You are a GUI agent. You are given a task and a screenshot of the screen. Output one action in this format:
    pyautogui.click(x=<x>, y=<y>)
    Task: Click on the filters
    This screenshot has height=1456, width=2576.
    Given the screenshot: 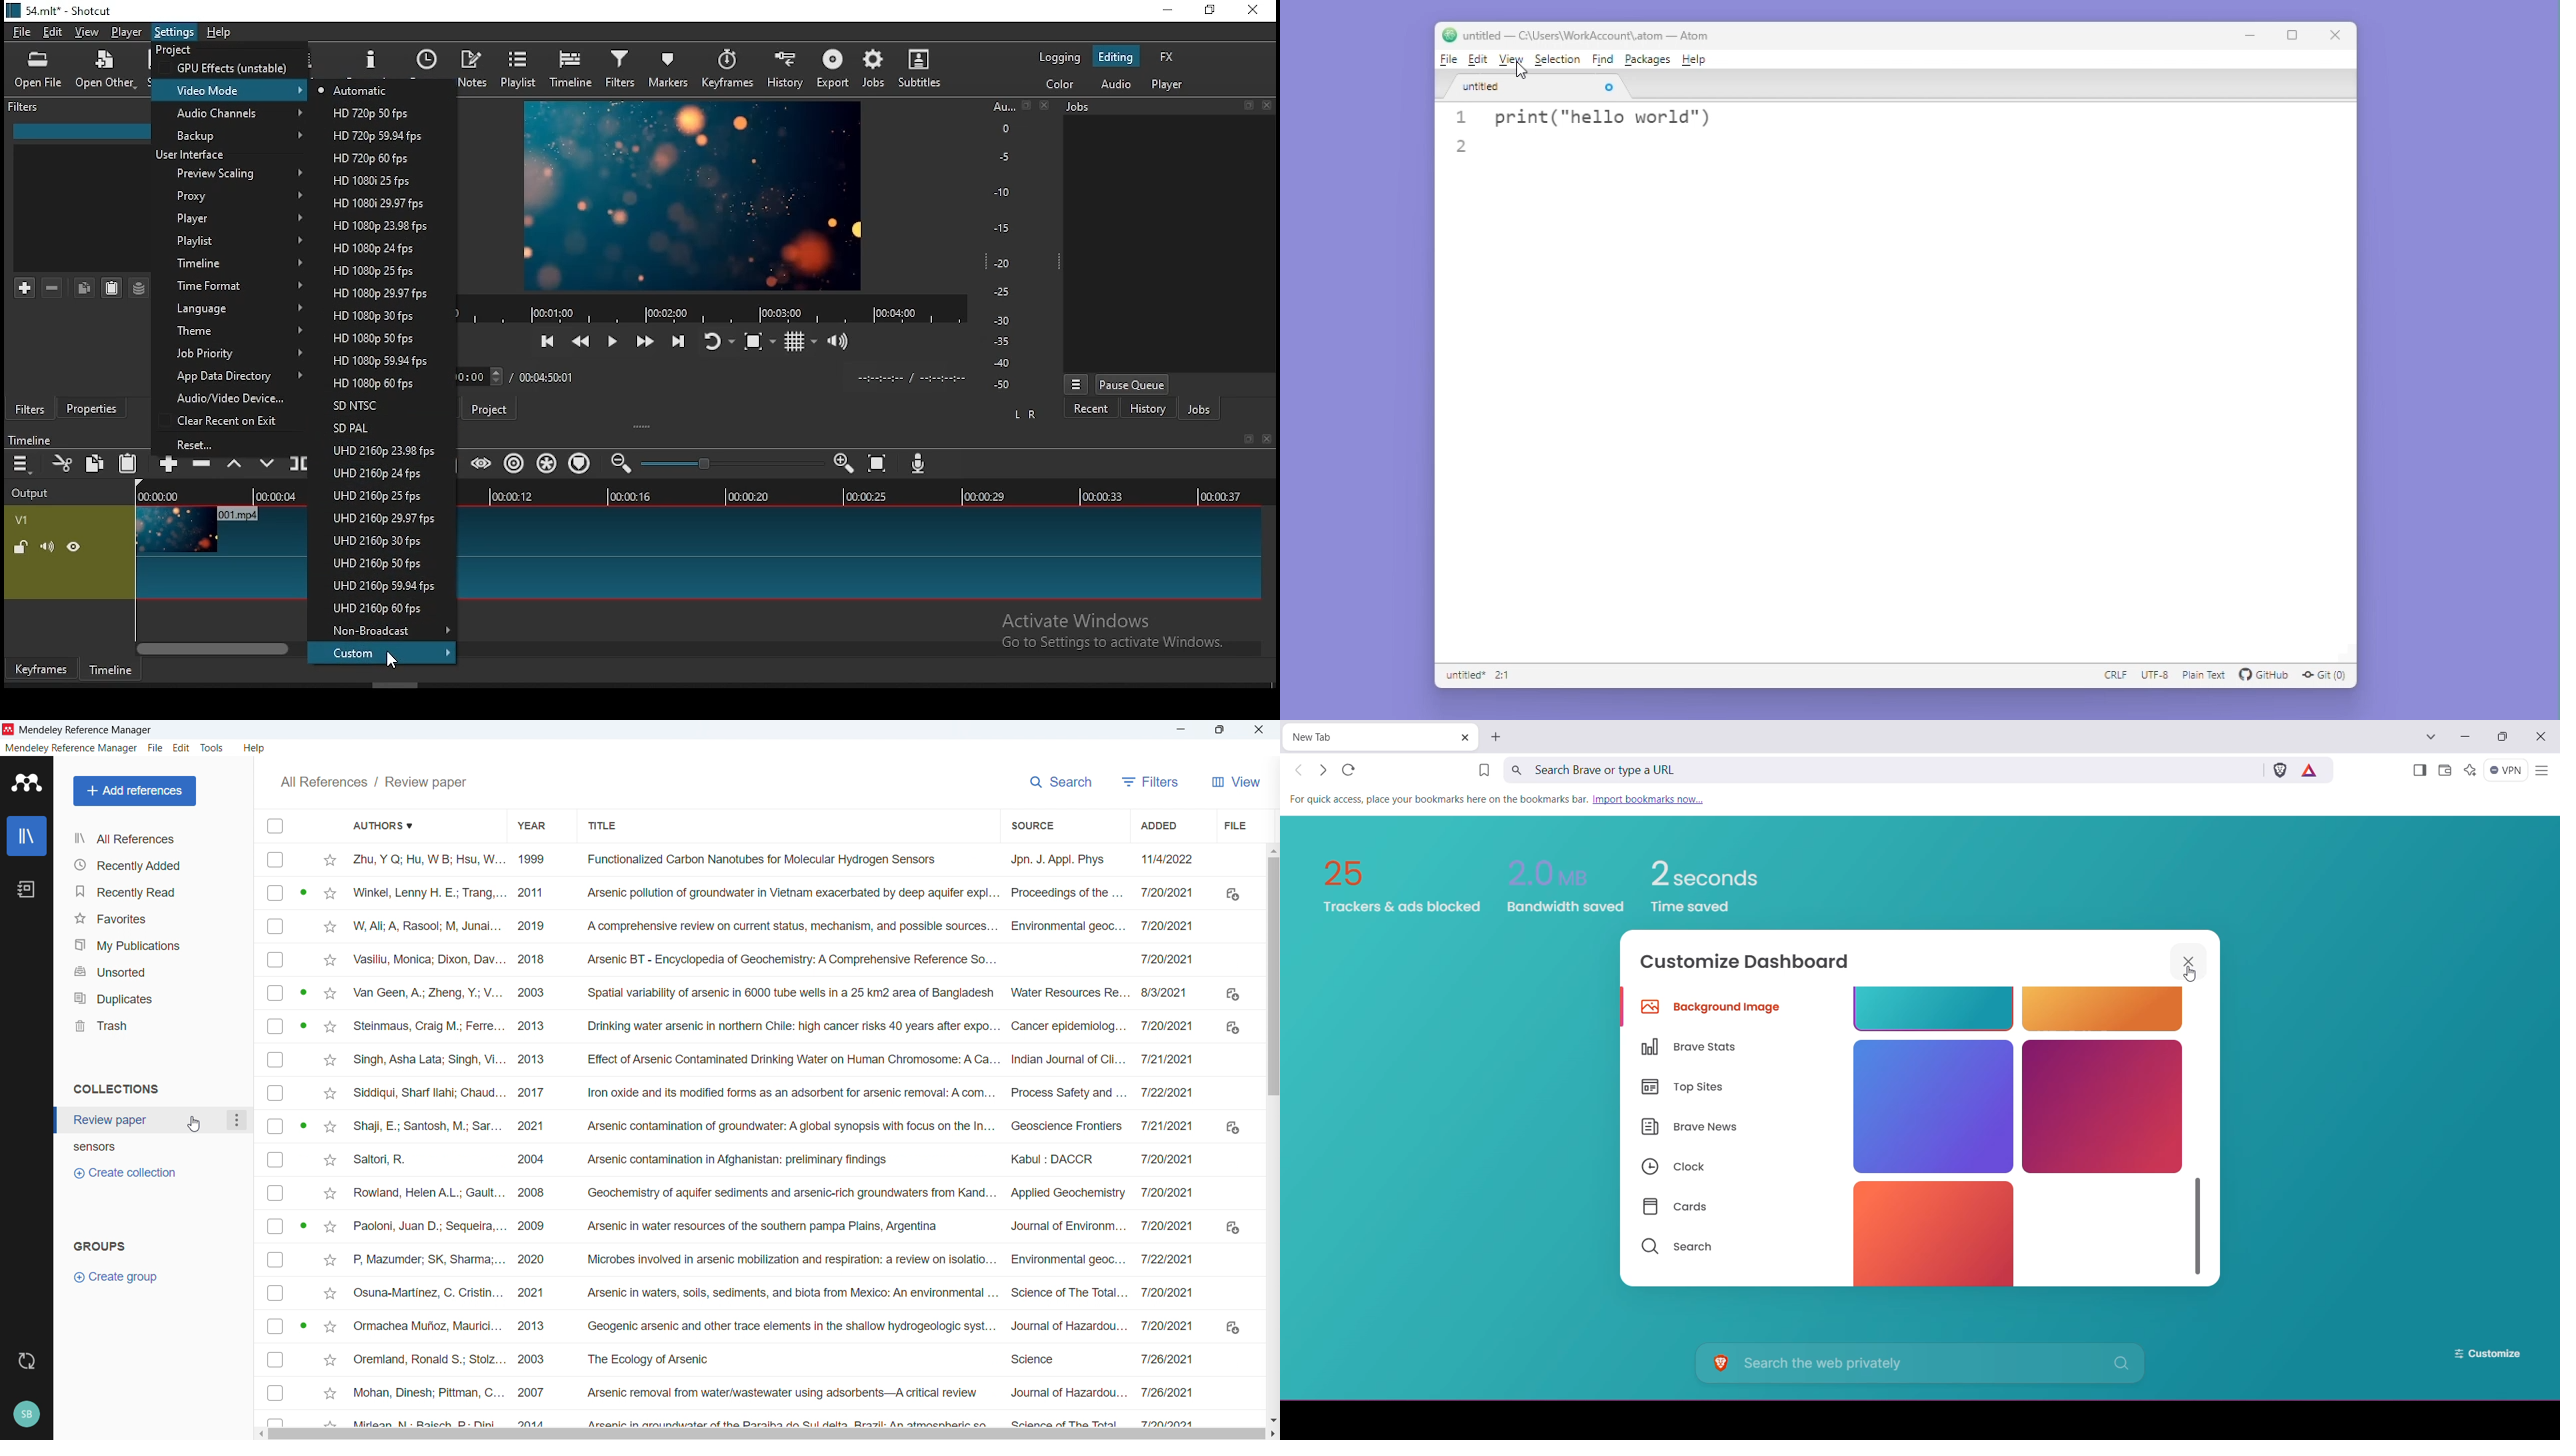 What is the action you would take?
    pyautogui.click(x=1149, y=781)
    